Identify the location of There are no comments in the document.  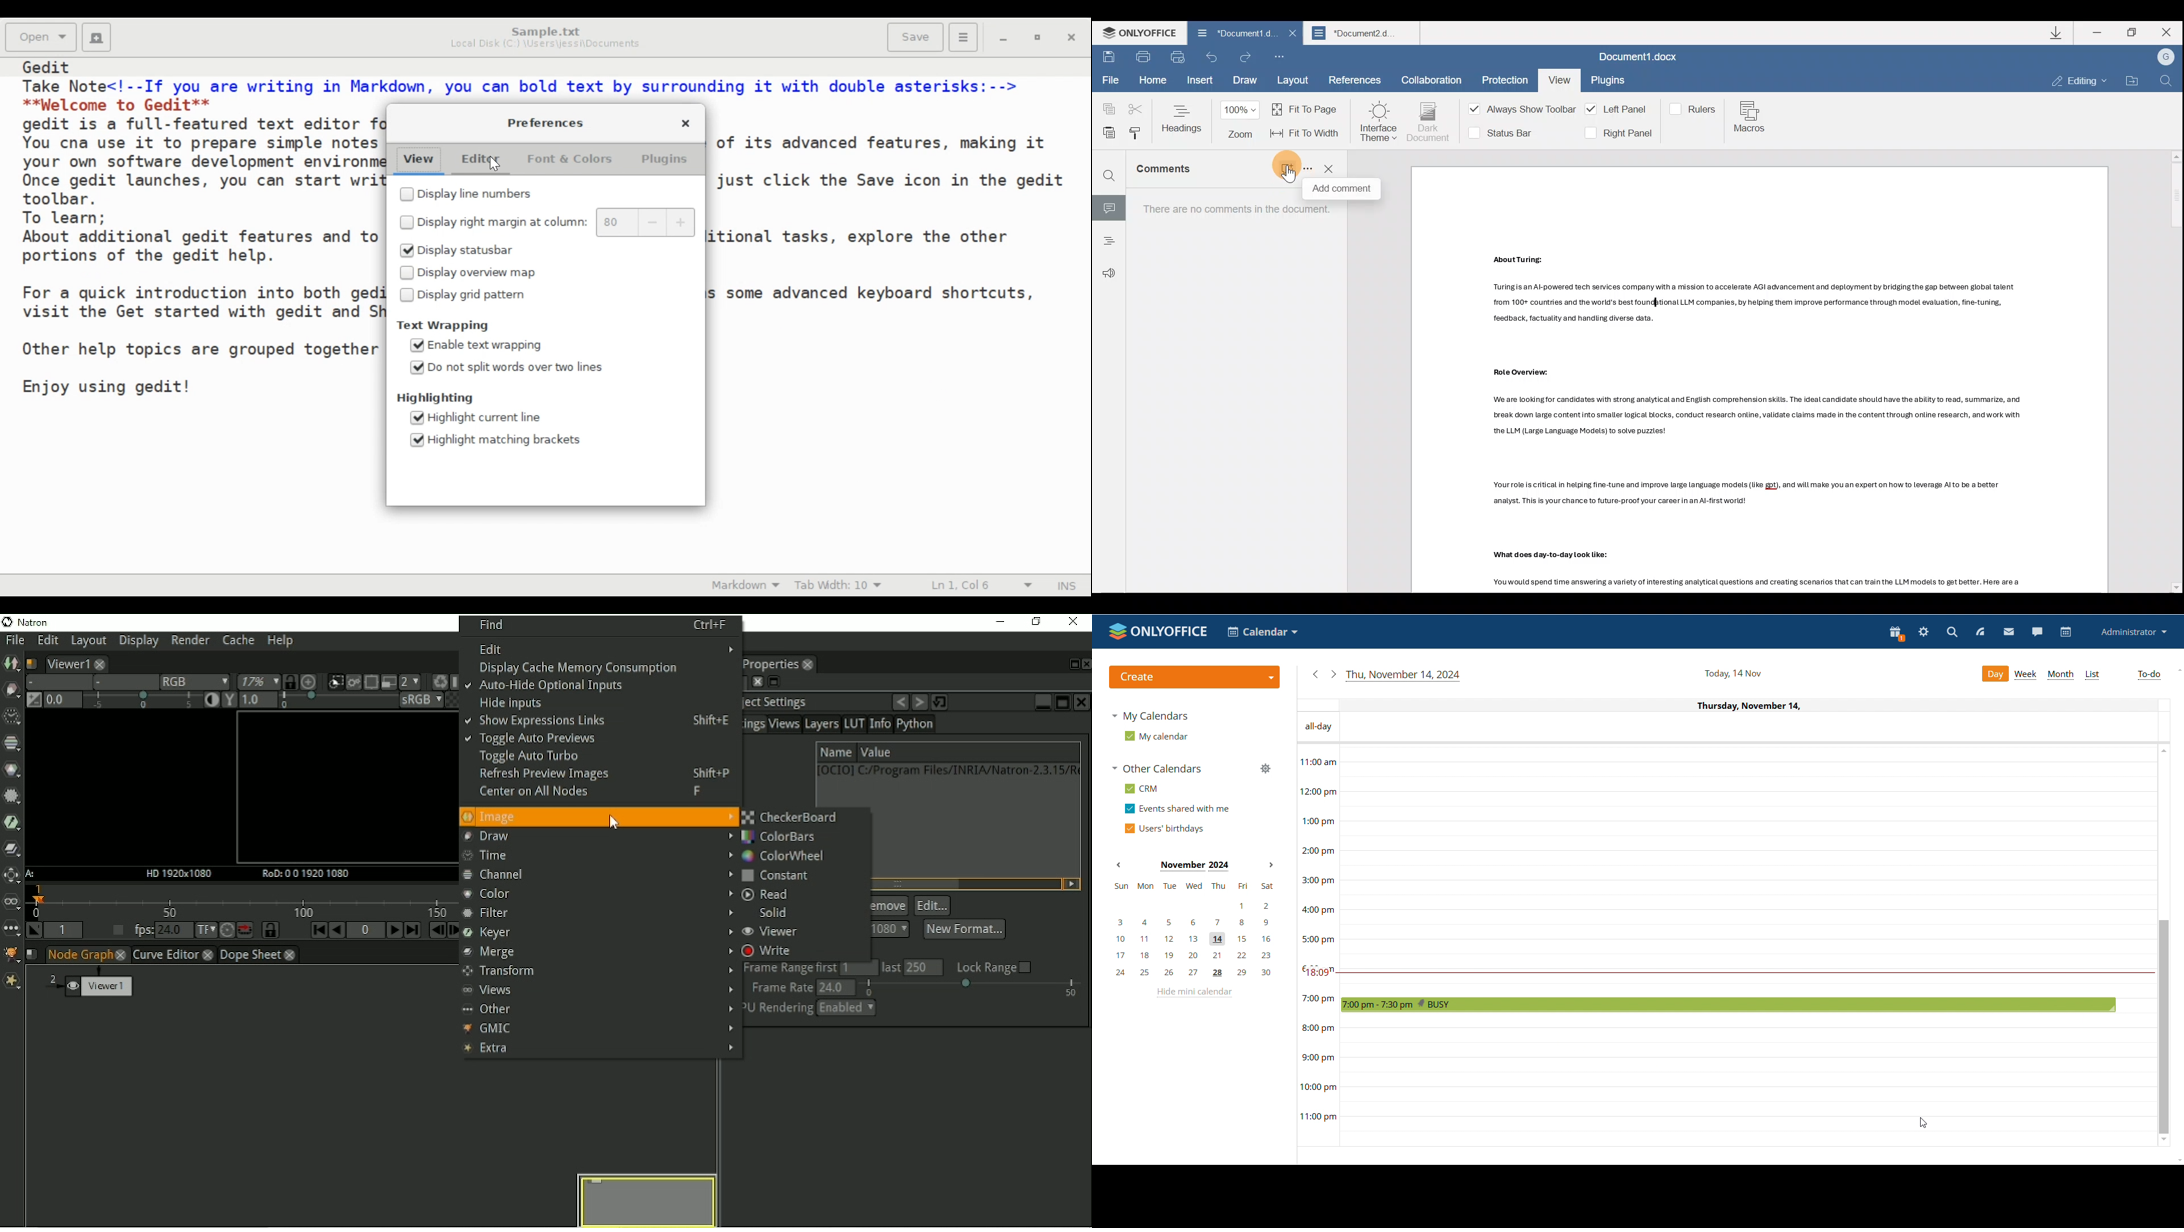
(1232, 391).